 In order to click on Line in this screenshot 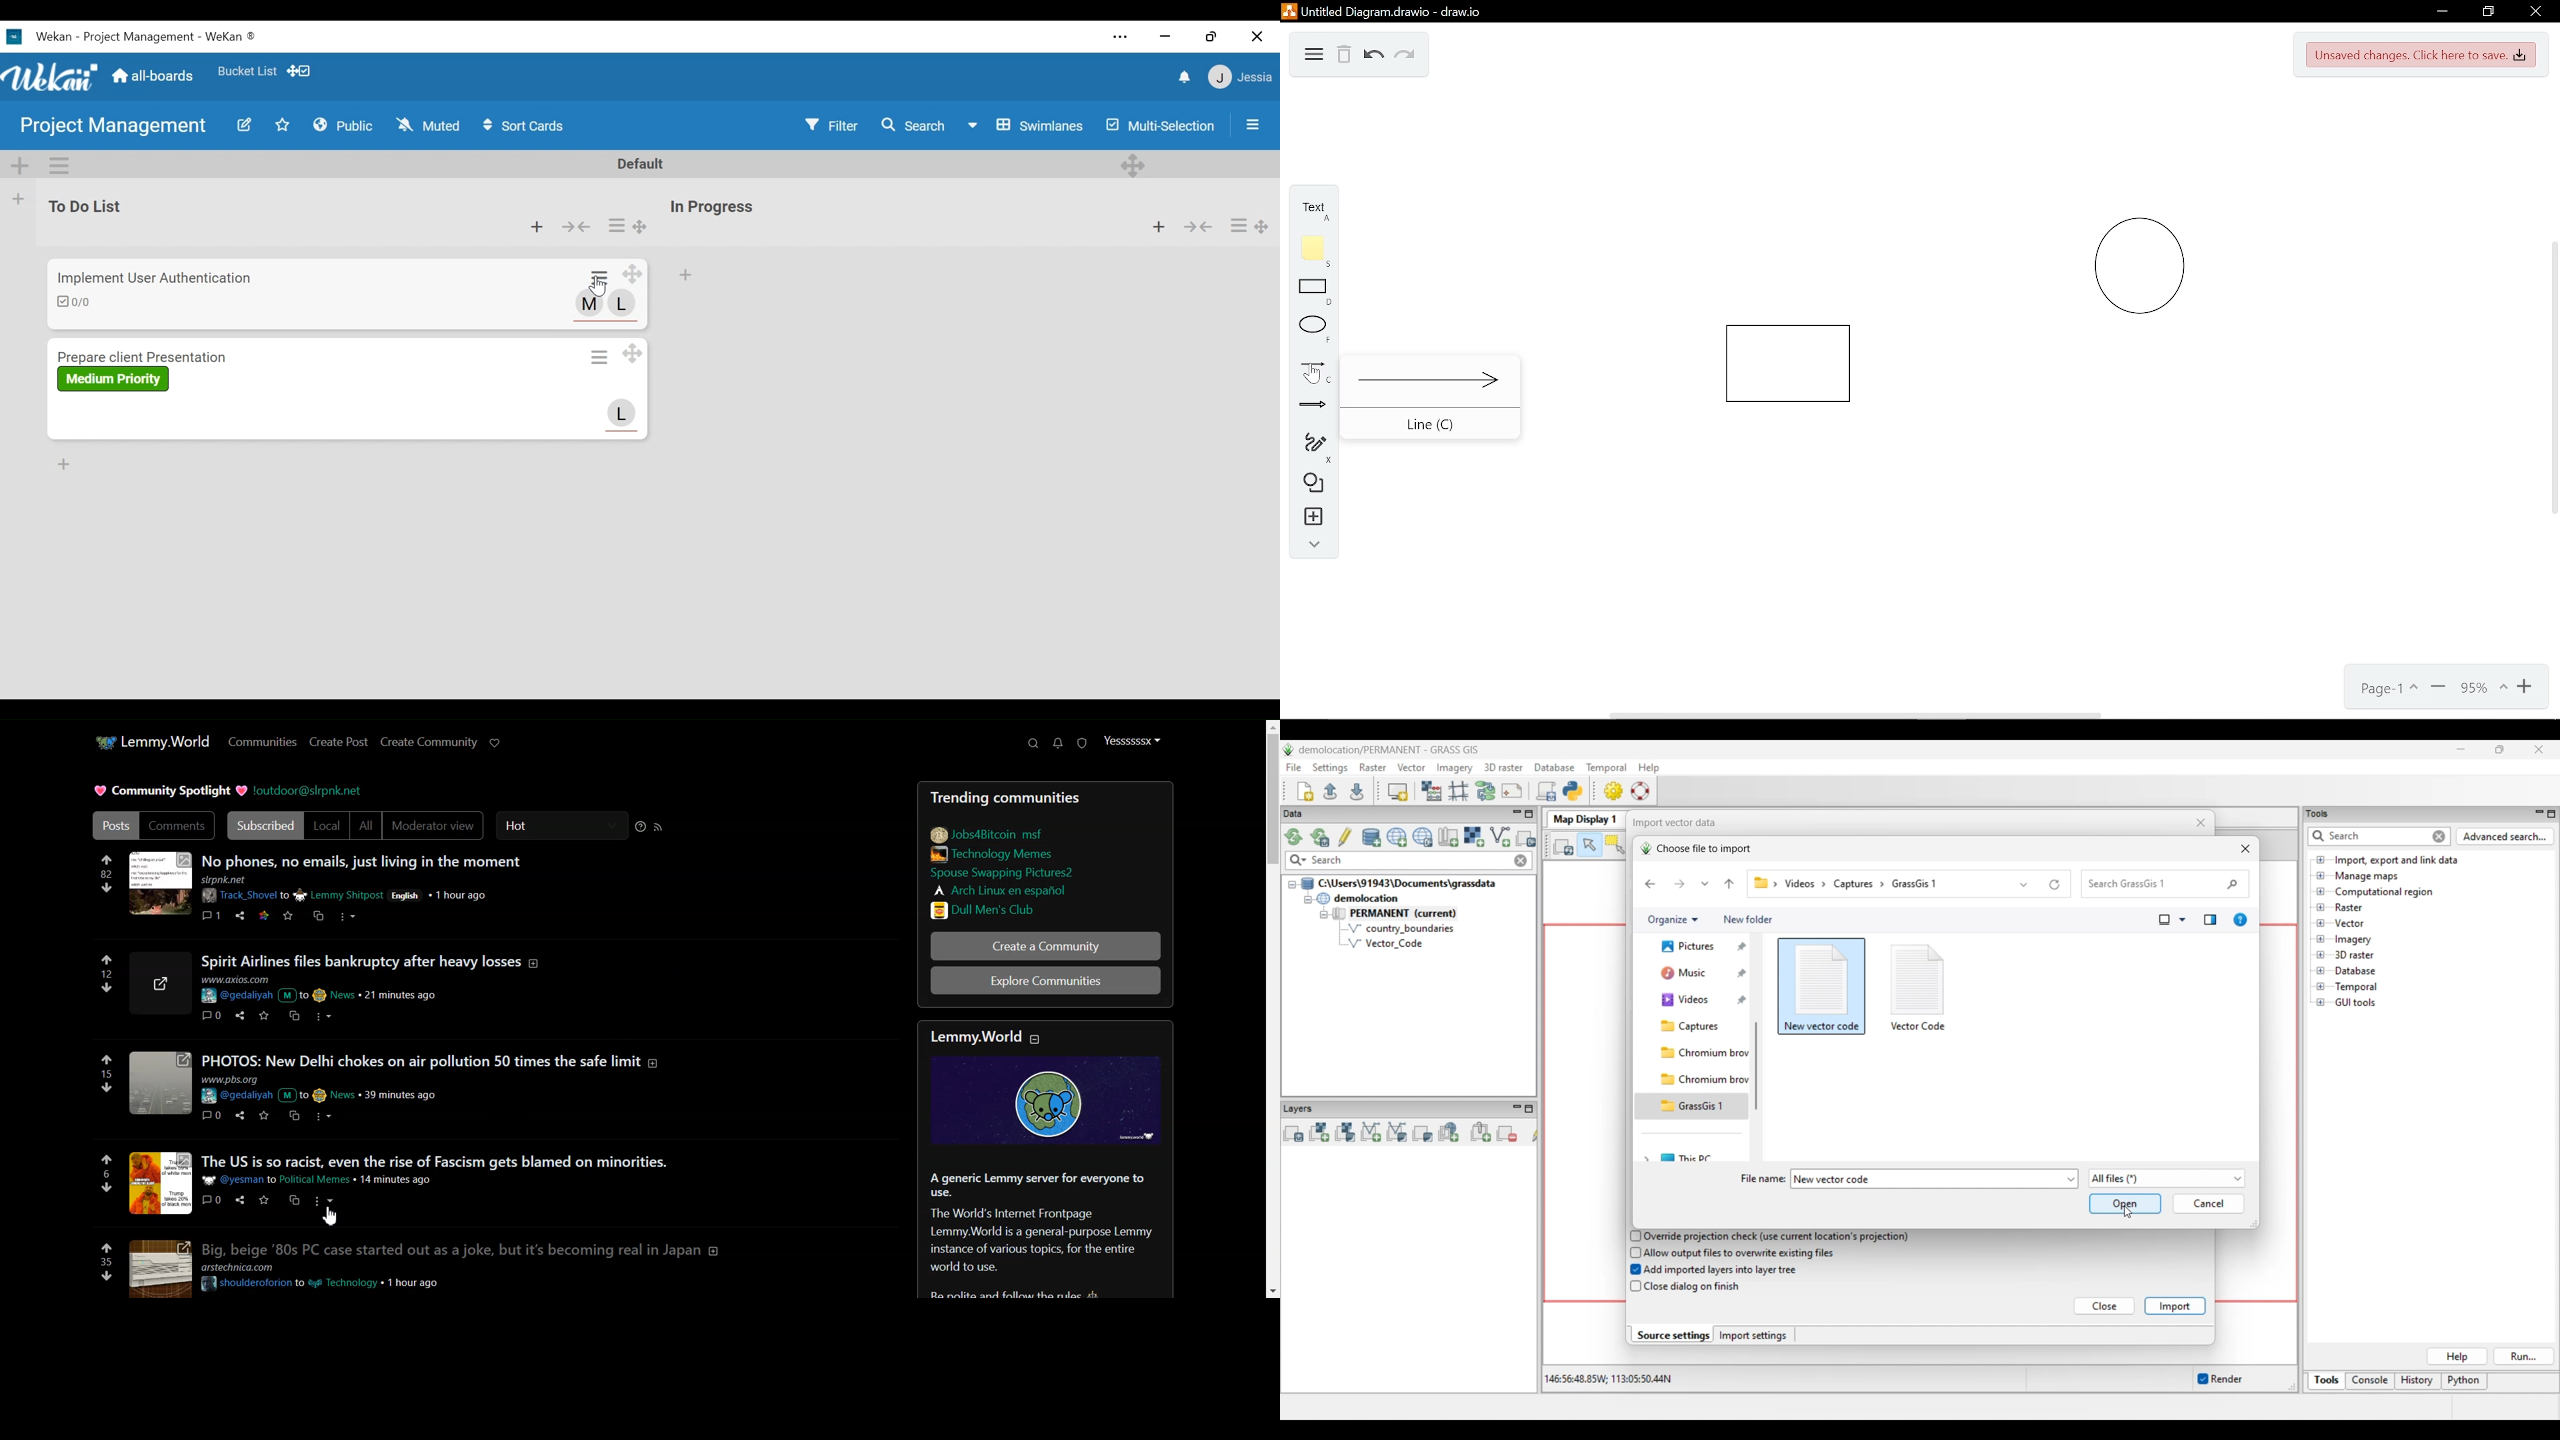, I will do `click(1434, 379)`.